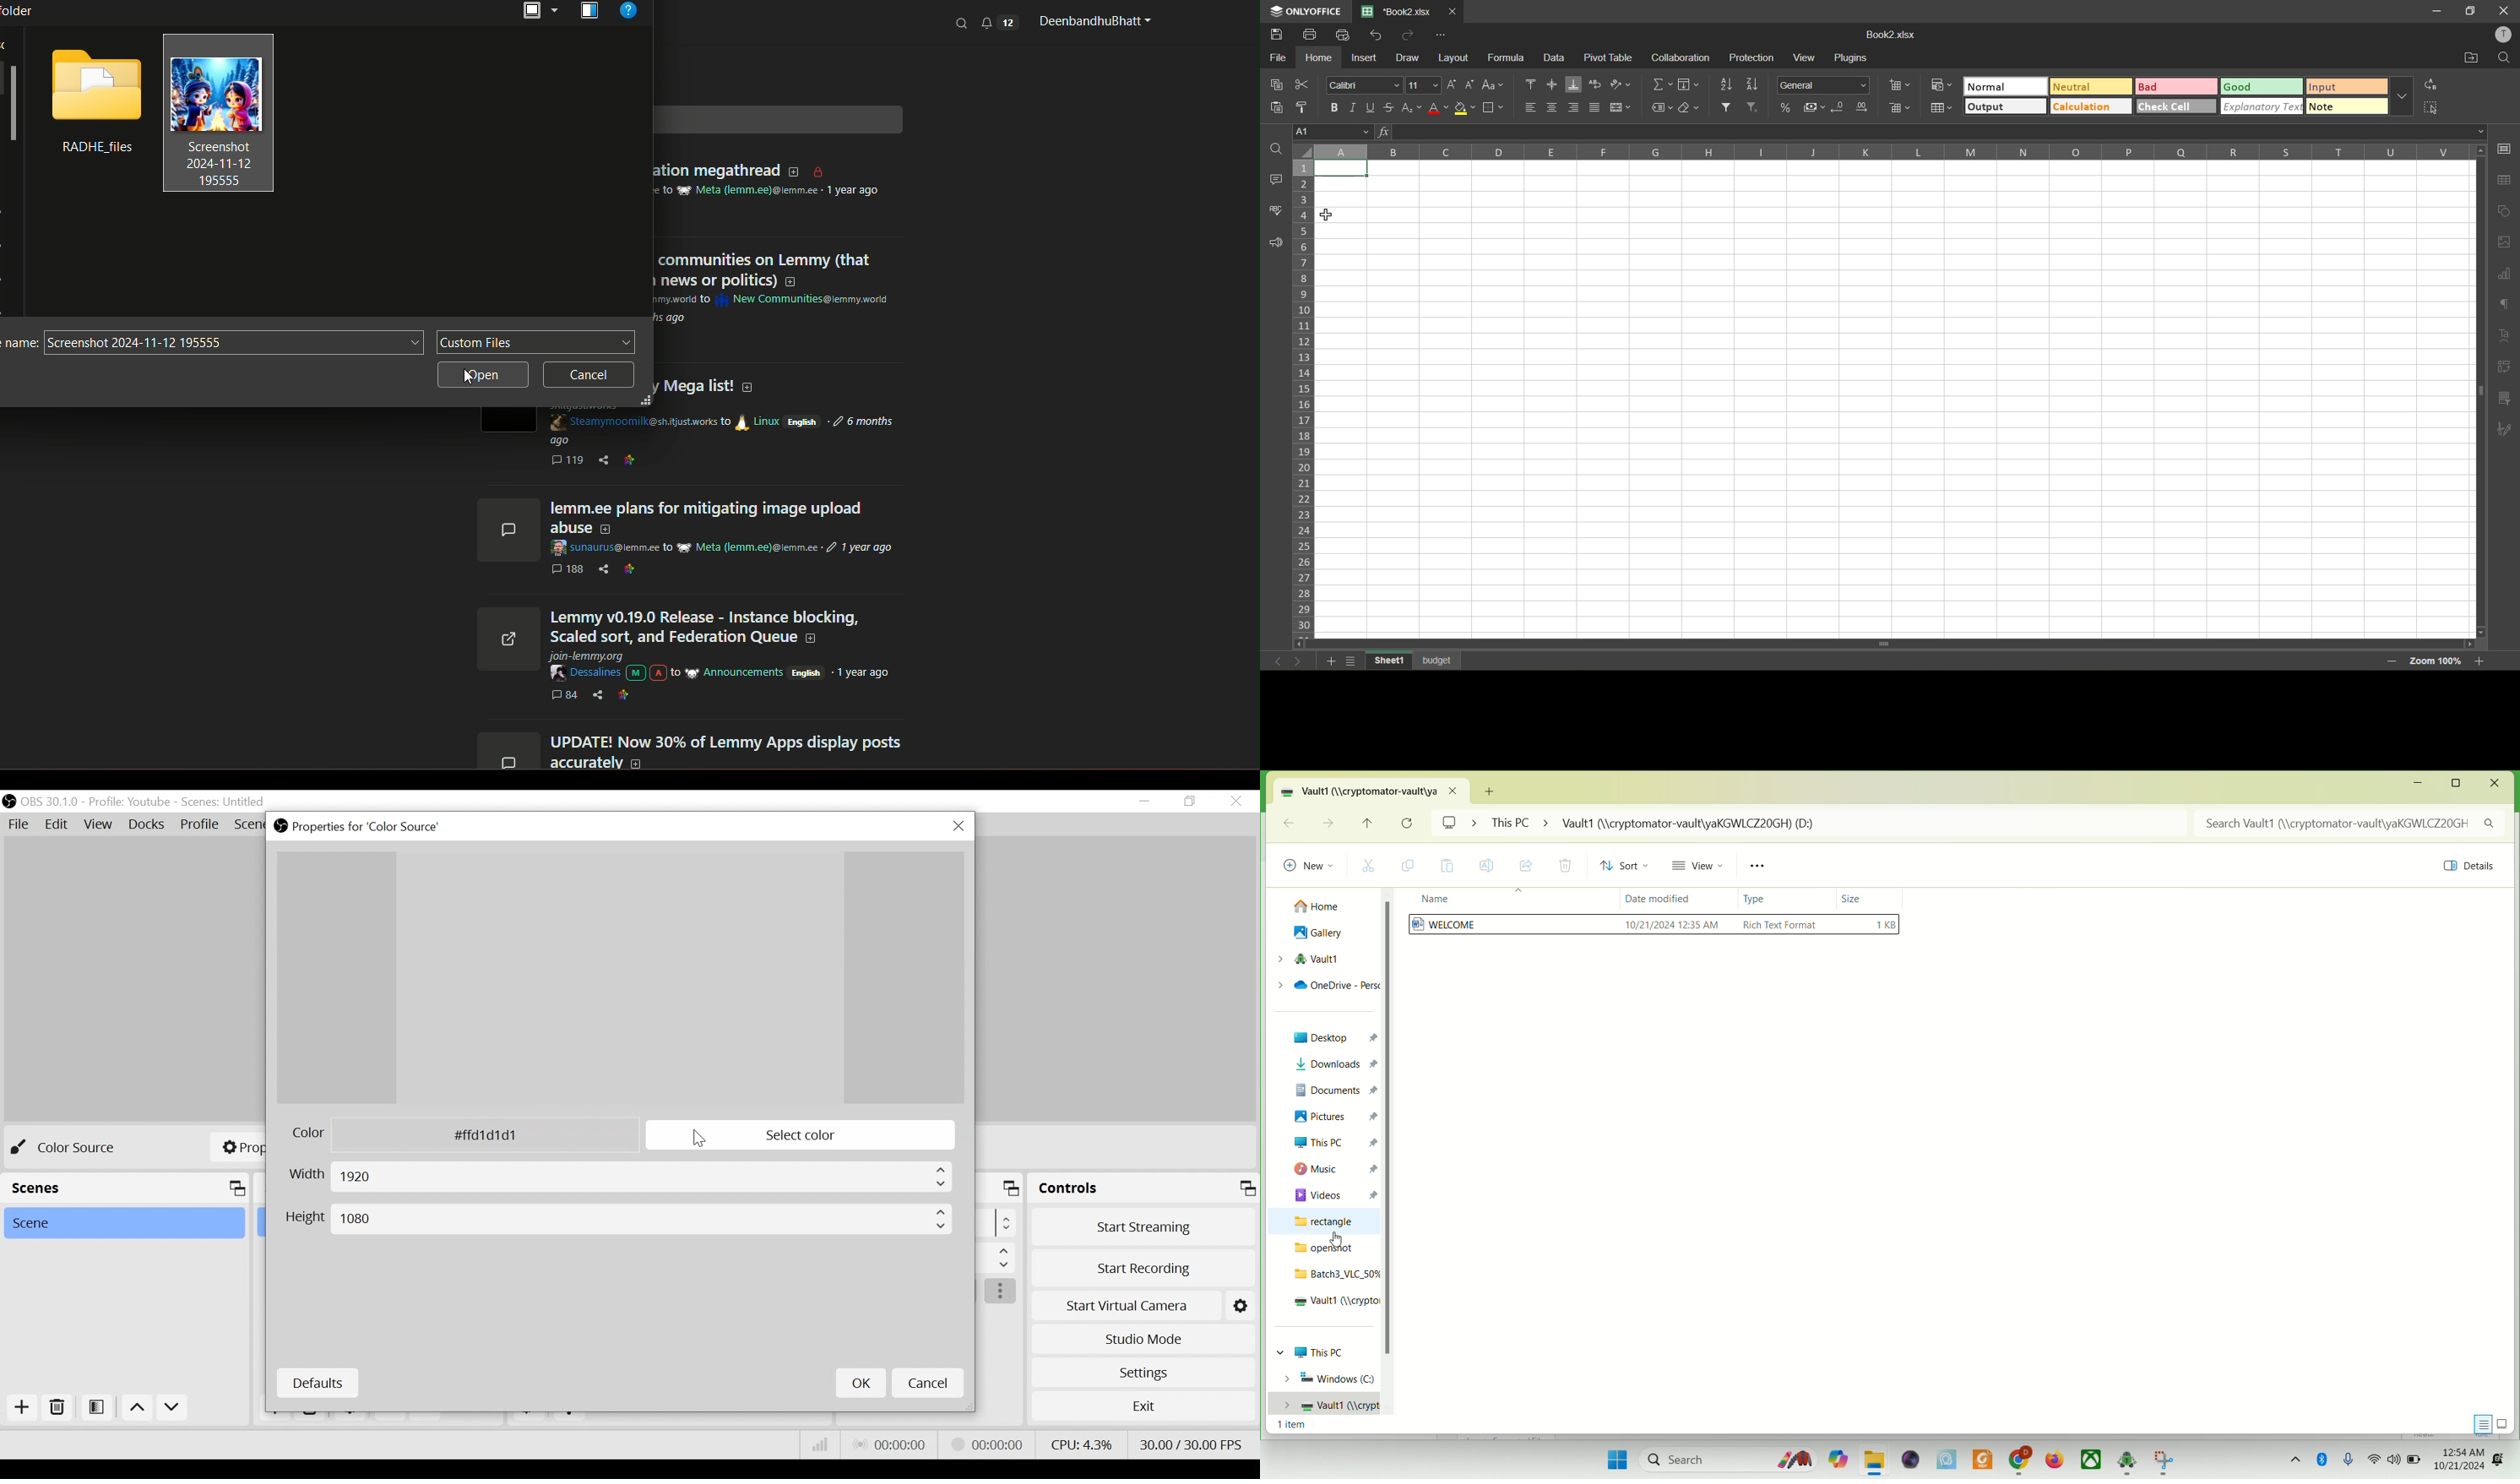 The height and width of the screenshot is (1484, 2520). I want to click on Scene, so click(123, 1223).